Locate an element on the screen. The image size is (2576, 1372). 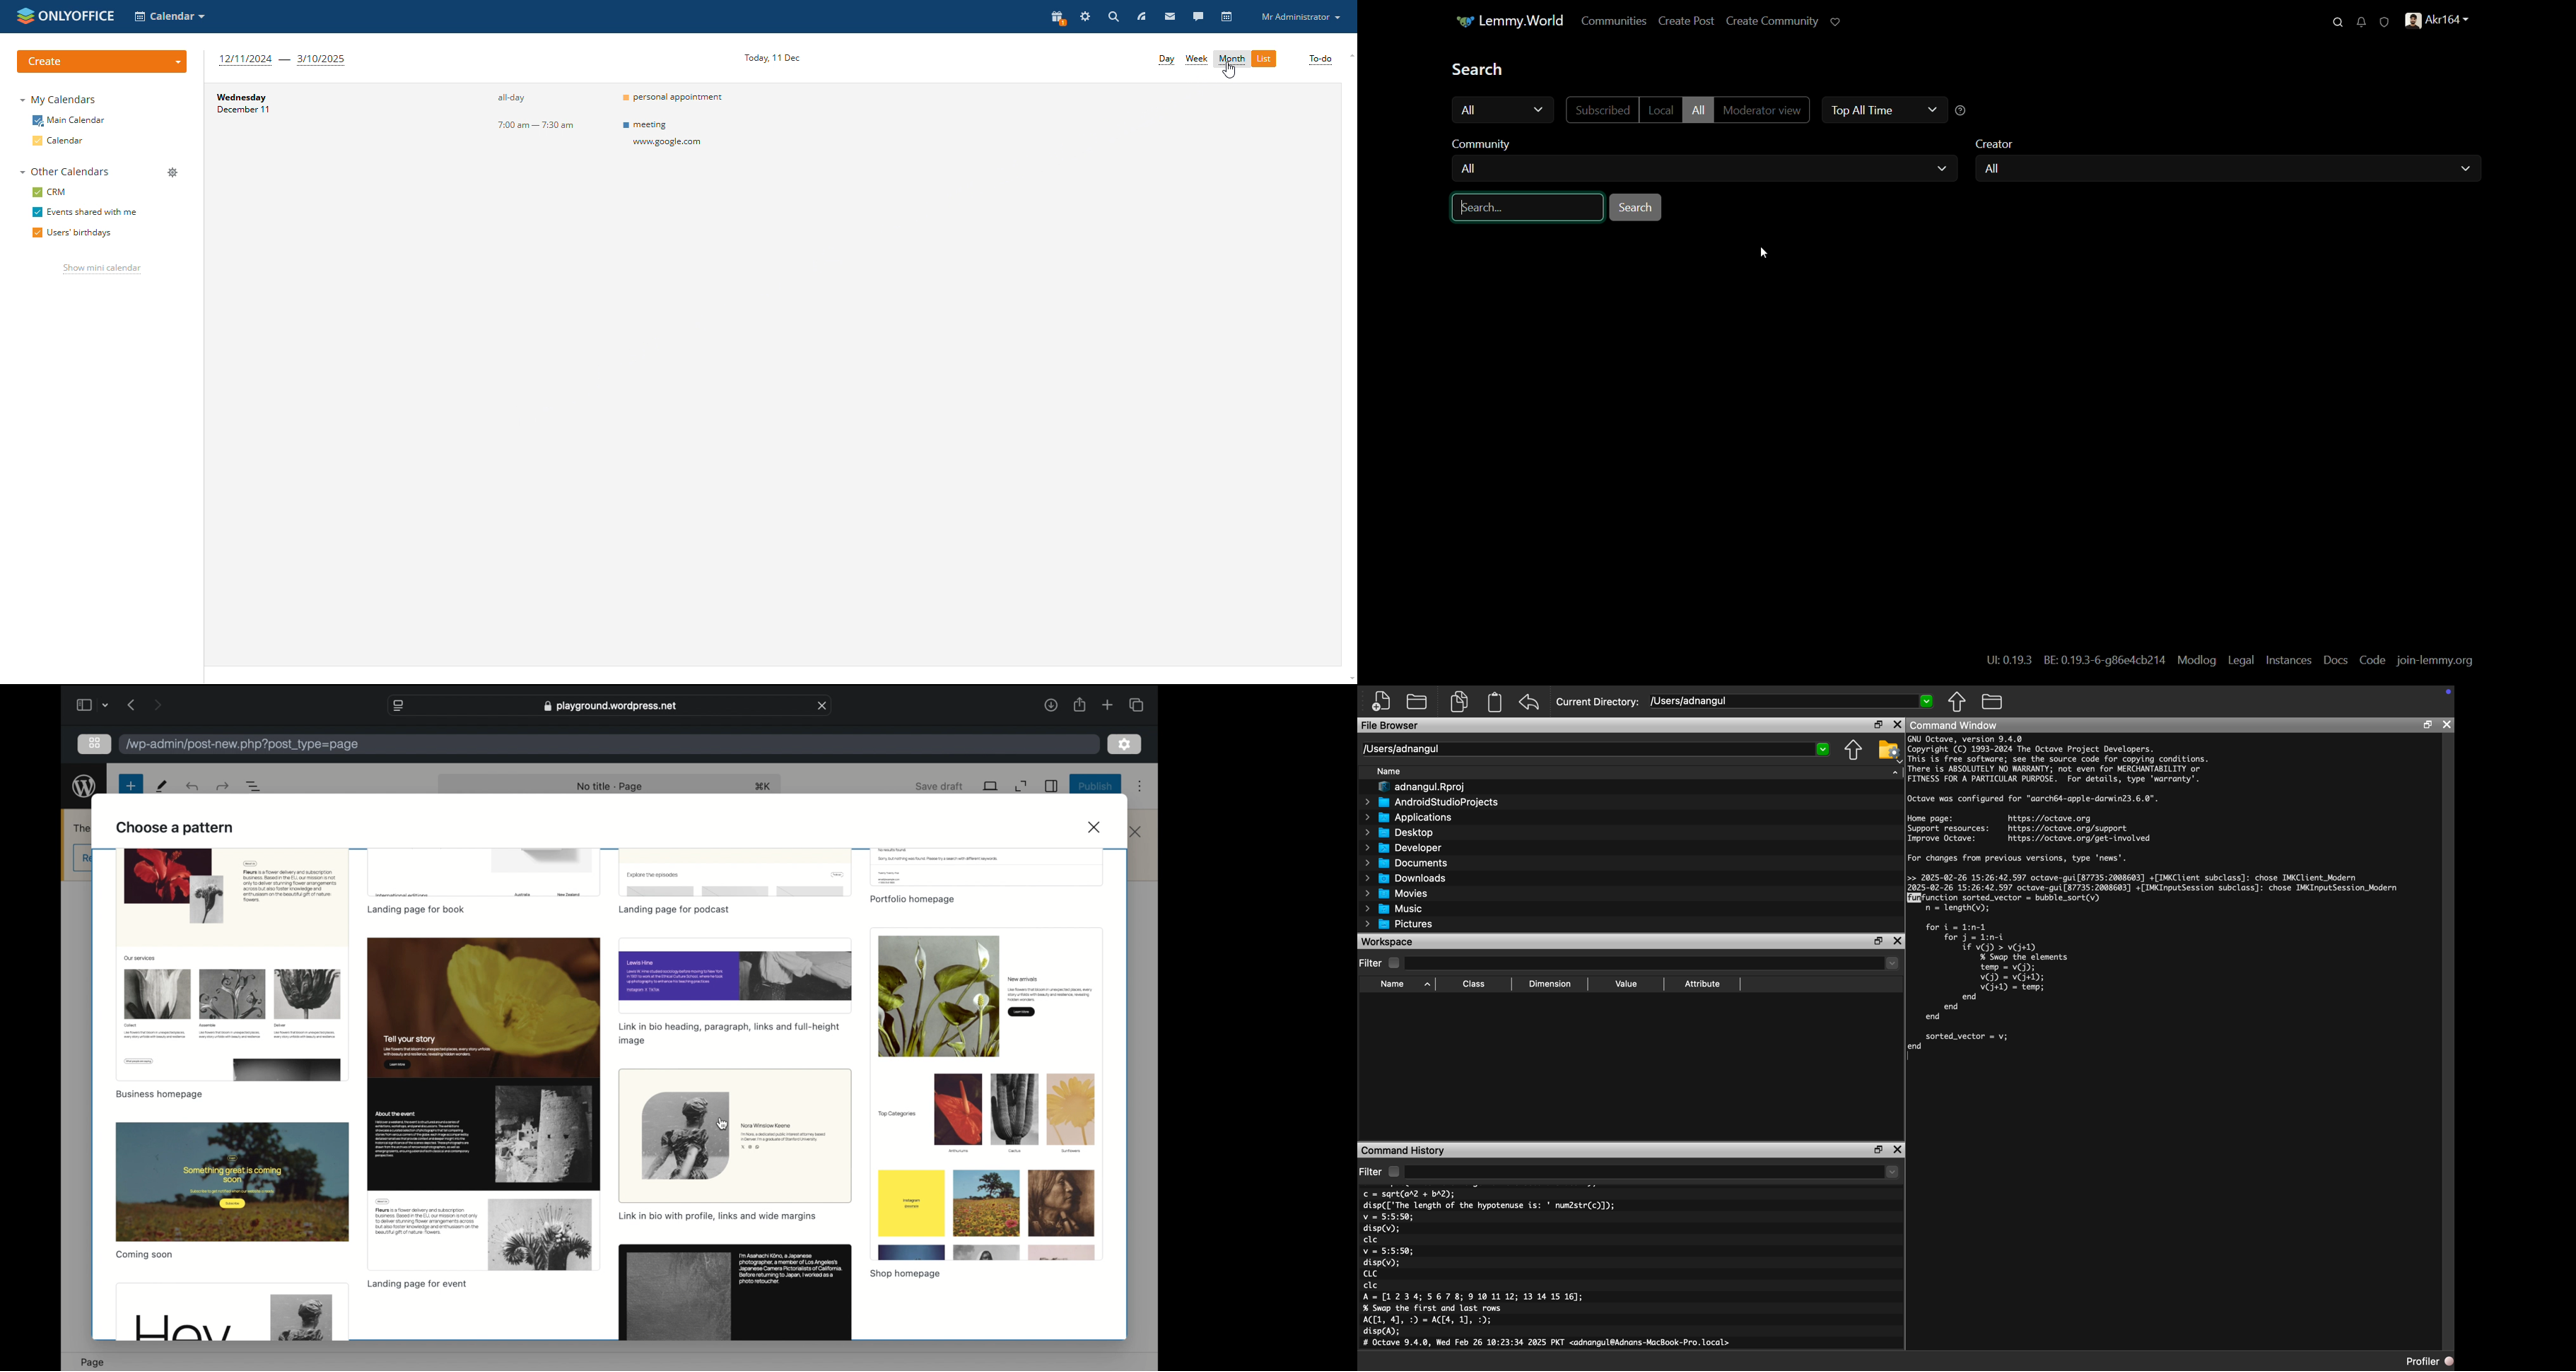
Checkbox is located at coordinates (1393, 1172).